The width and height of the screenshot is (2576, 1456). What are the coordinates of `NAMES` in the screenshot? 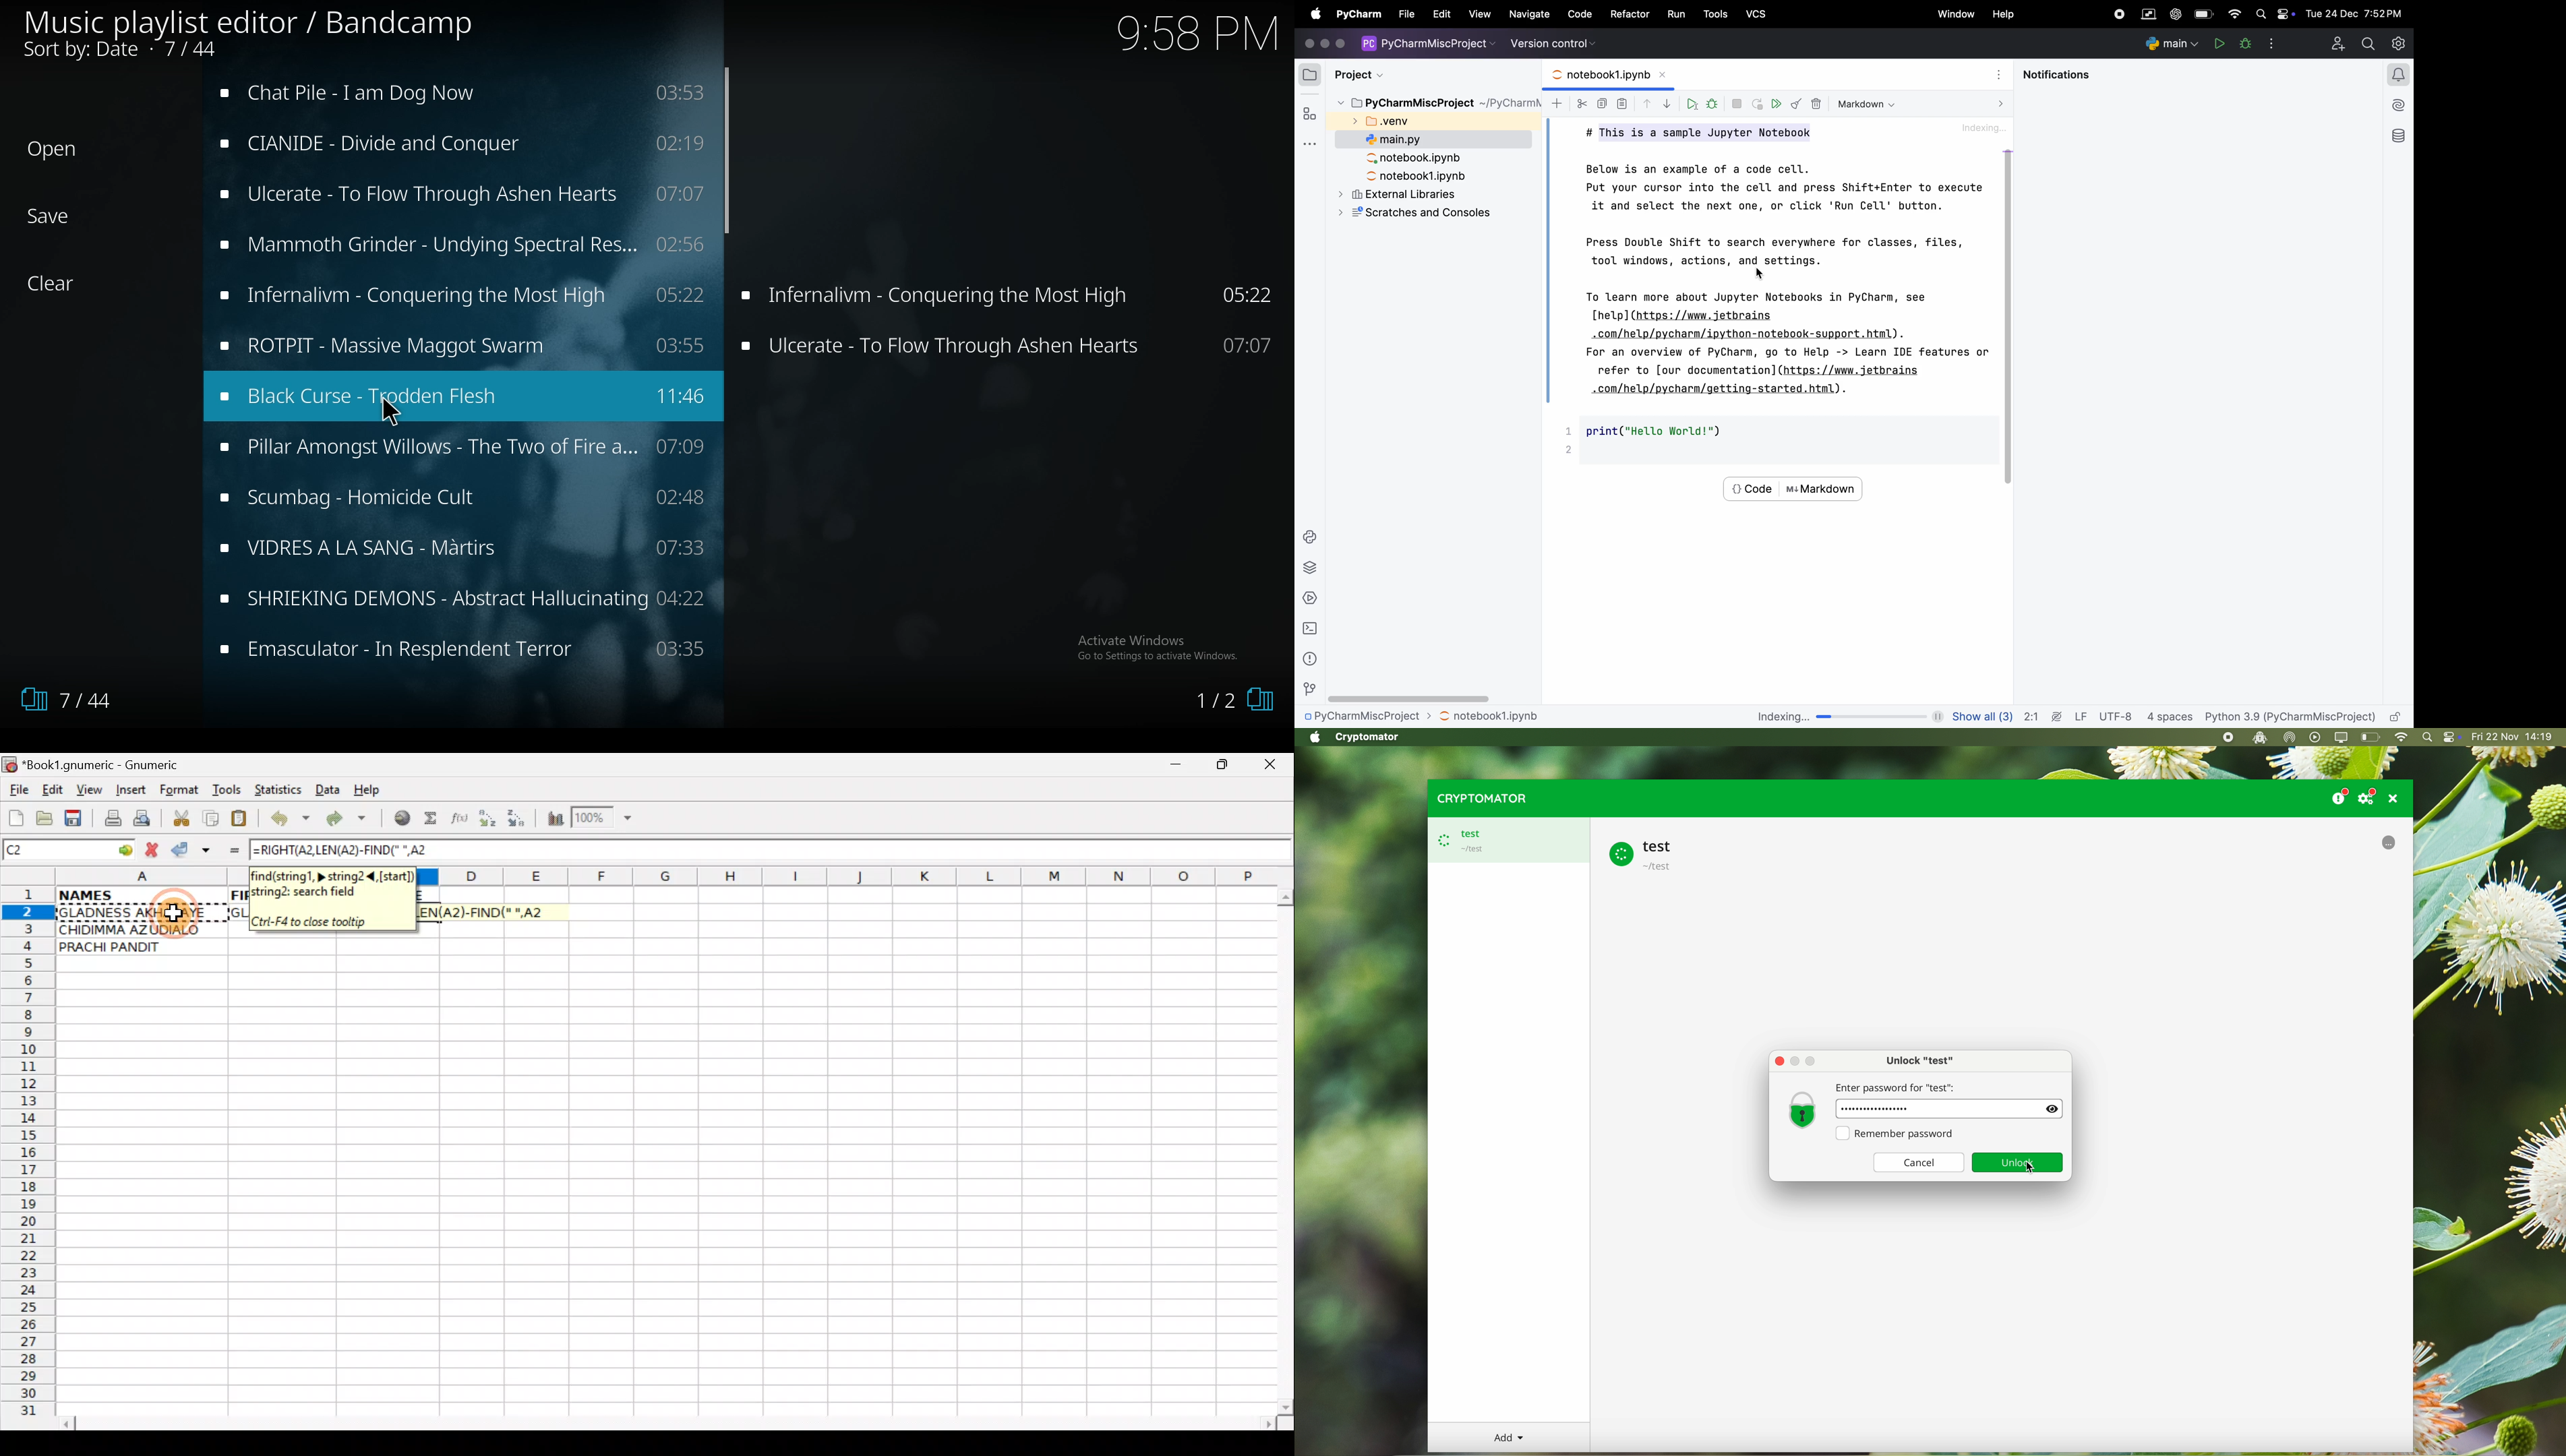 It's located at (126, 894).